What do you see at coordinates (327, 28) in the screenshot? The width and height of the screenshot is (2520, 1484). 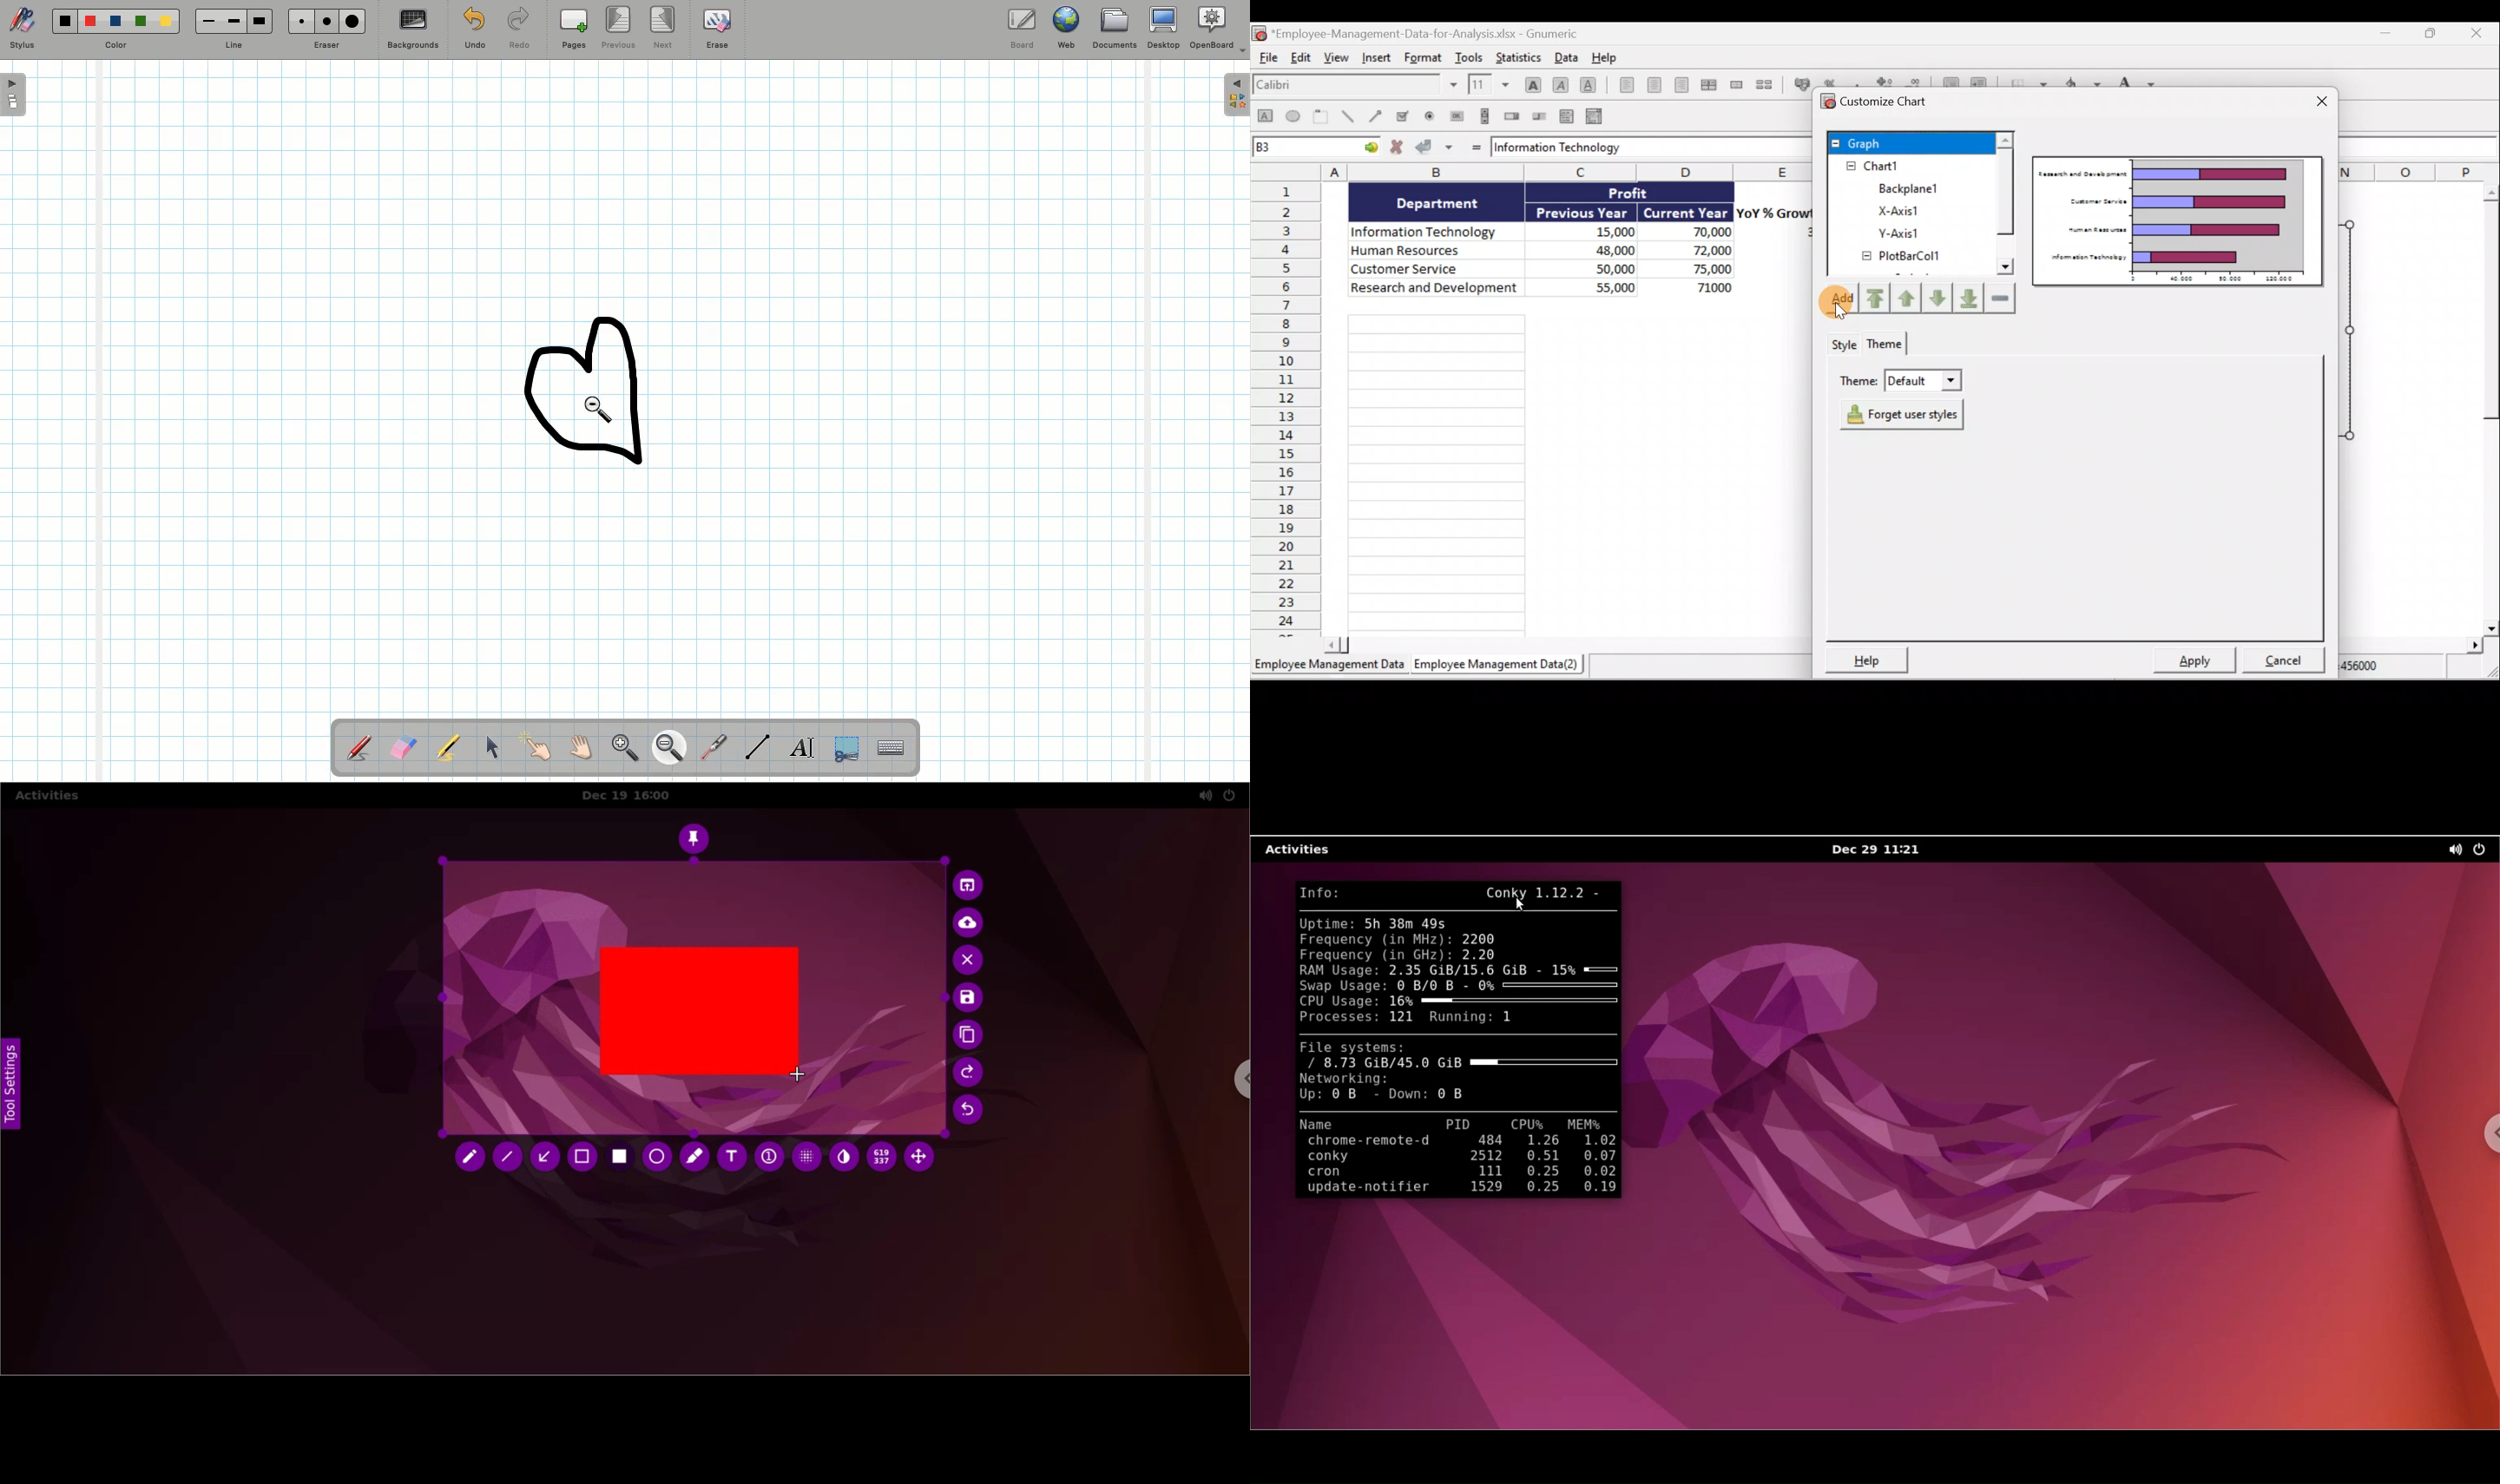 I see `Eraser` at bounding box center [327, 28].